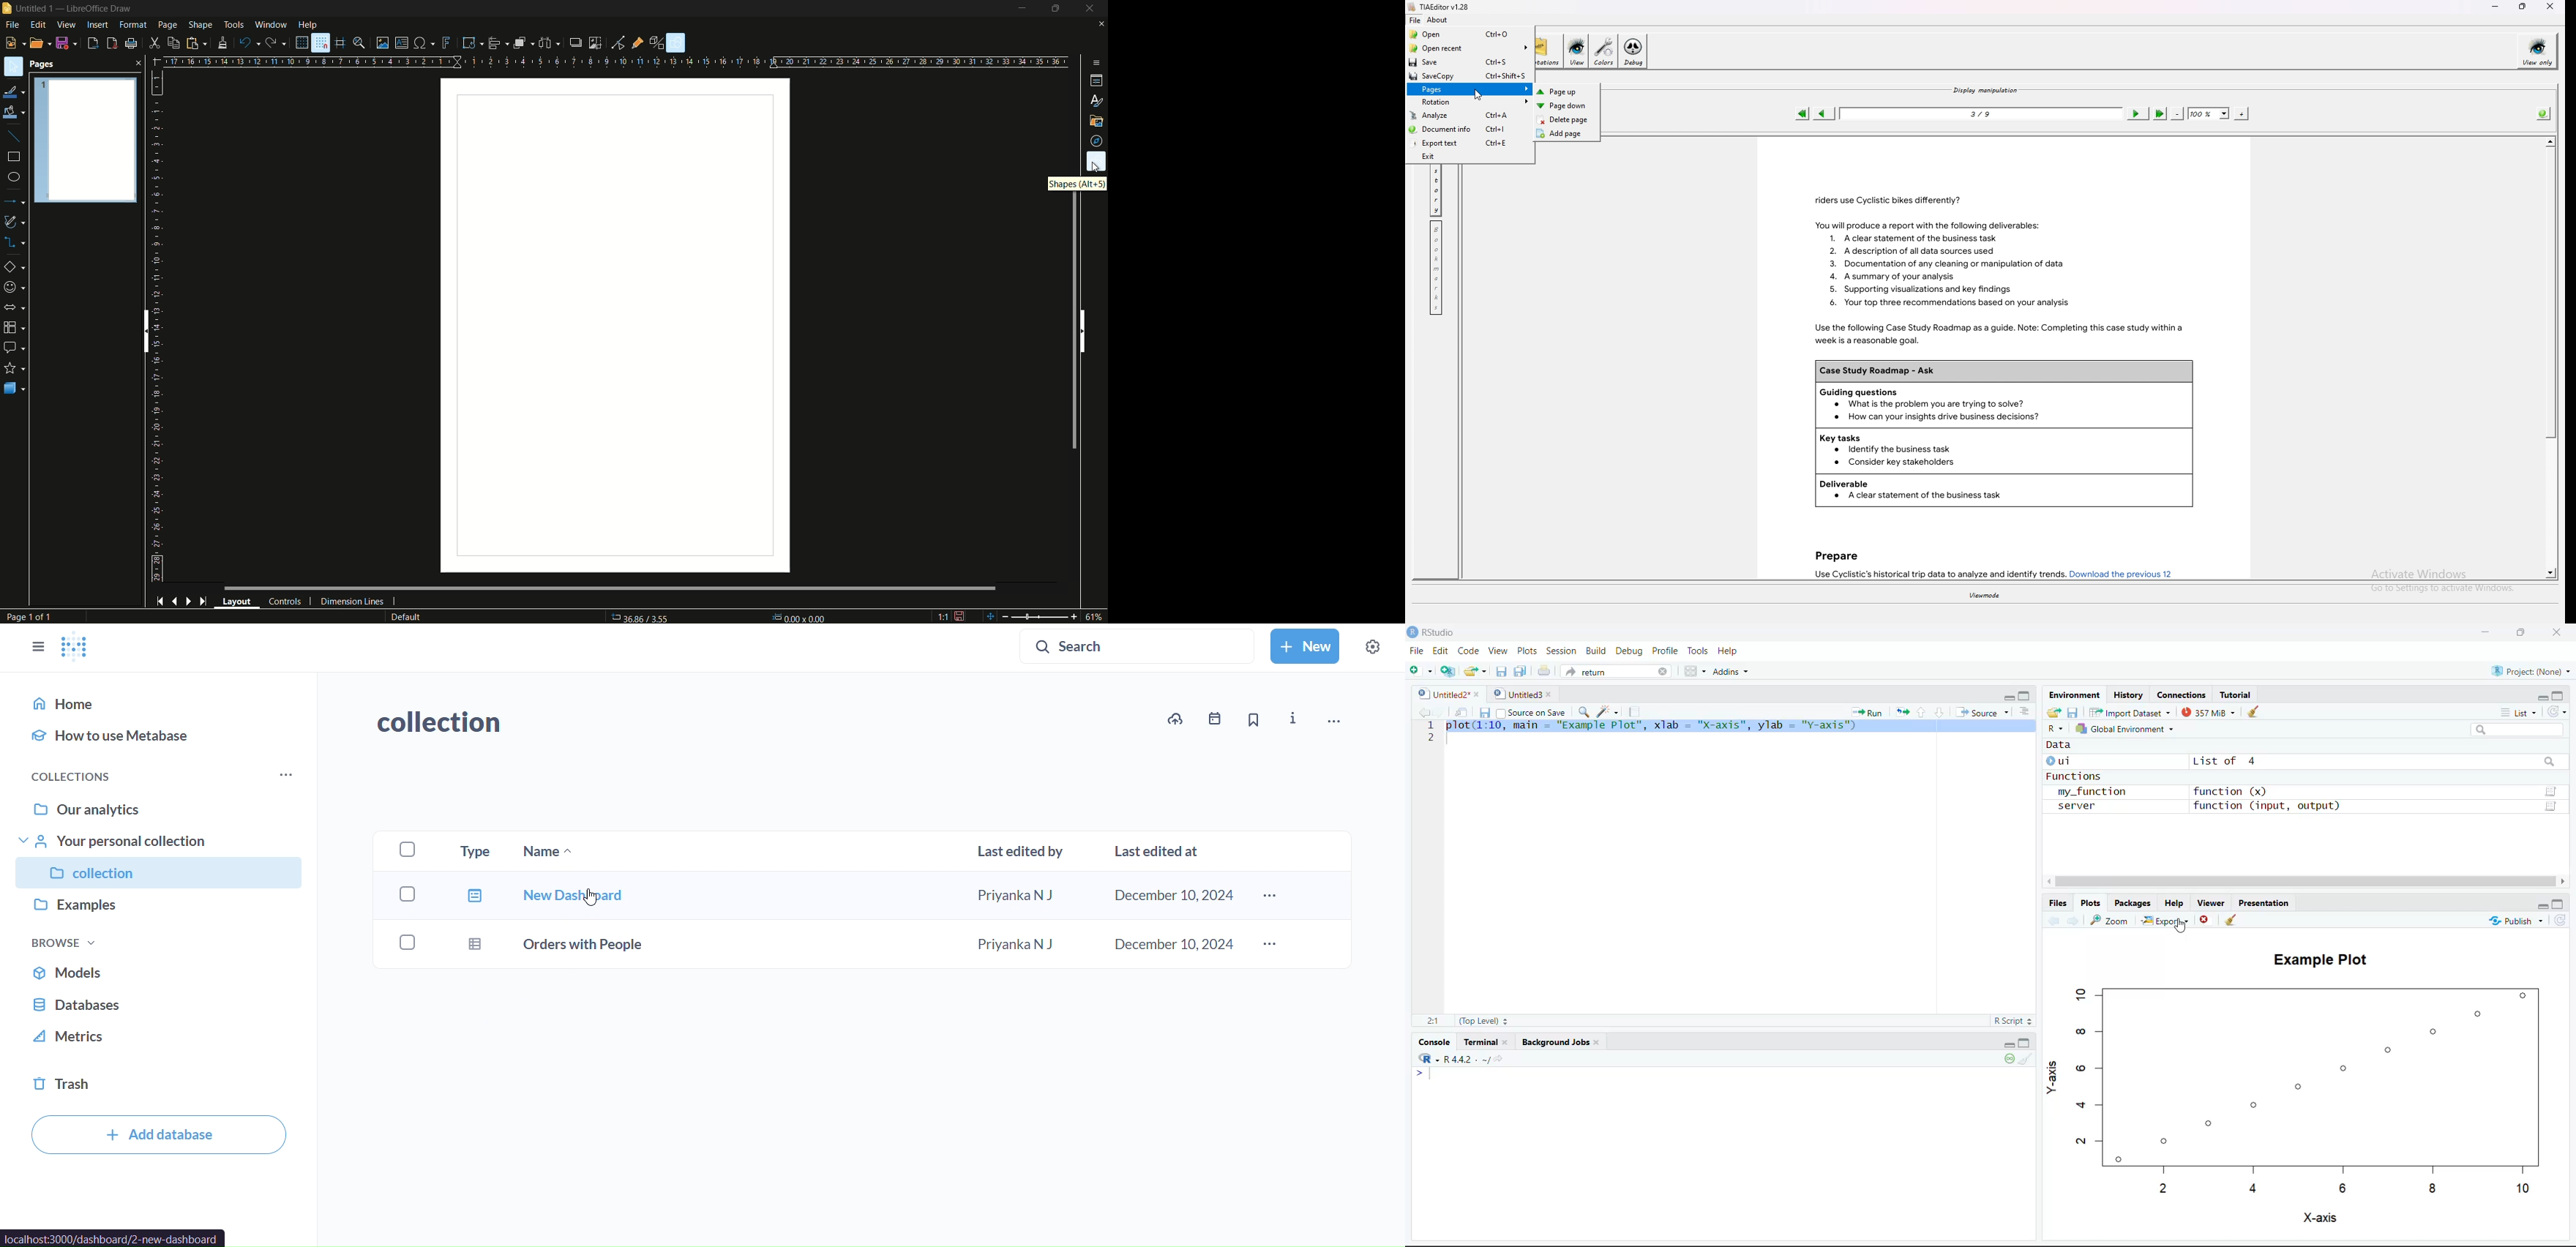 The image size is (2576, 1260). What do you see at coordinates (14, 388) in the screenshot?
I see `3D objects` at bounding box center [14, 388].